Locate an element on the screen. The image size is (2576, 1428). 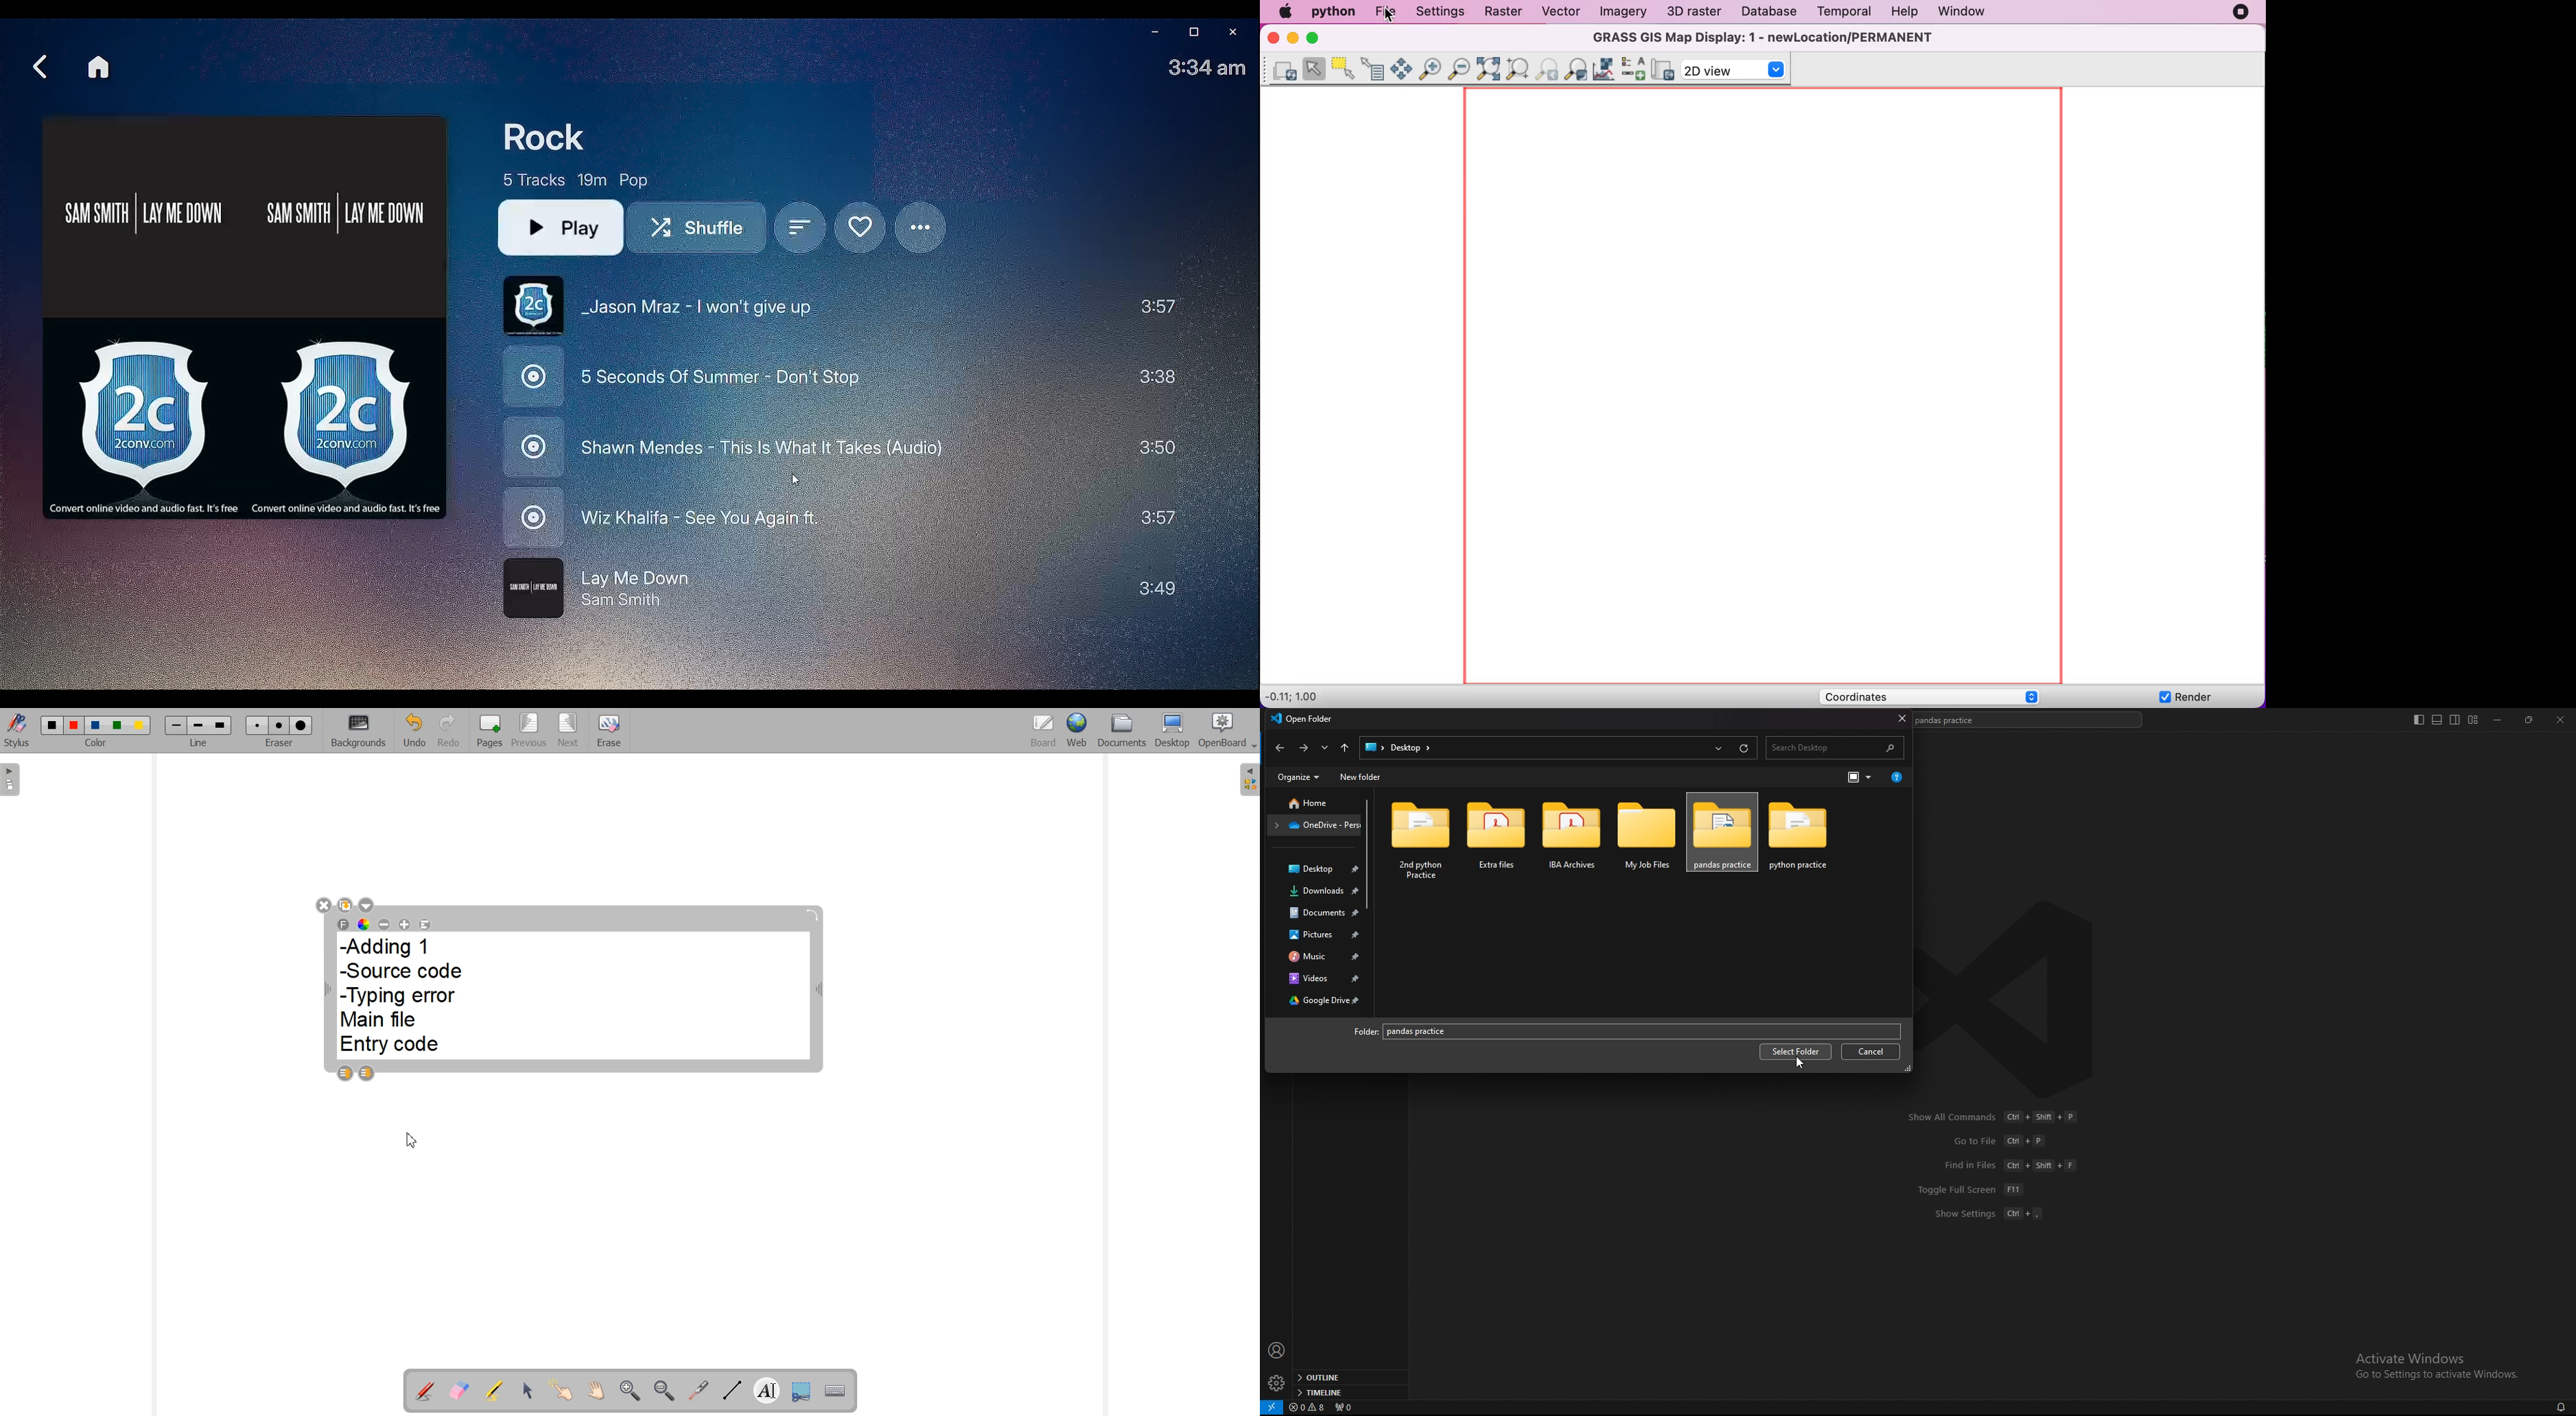
folder is located at coordinates (1356, 1032).